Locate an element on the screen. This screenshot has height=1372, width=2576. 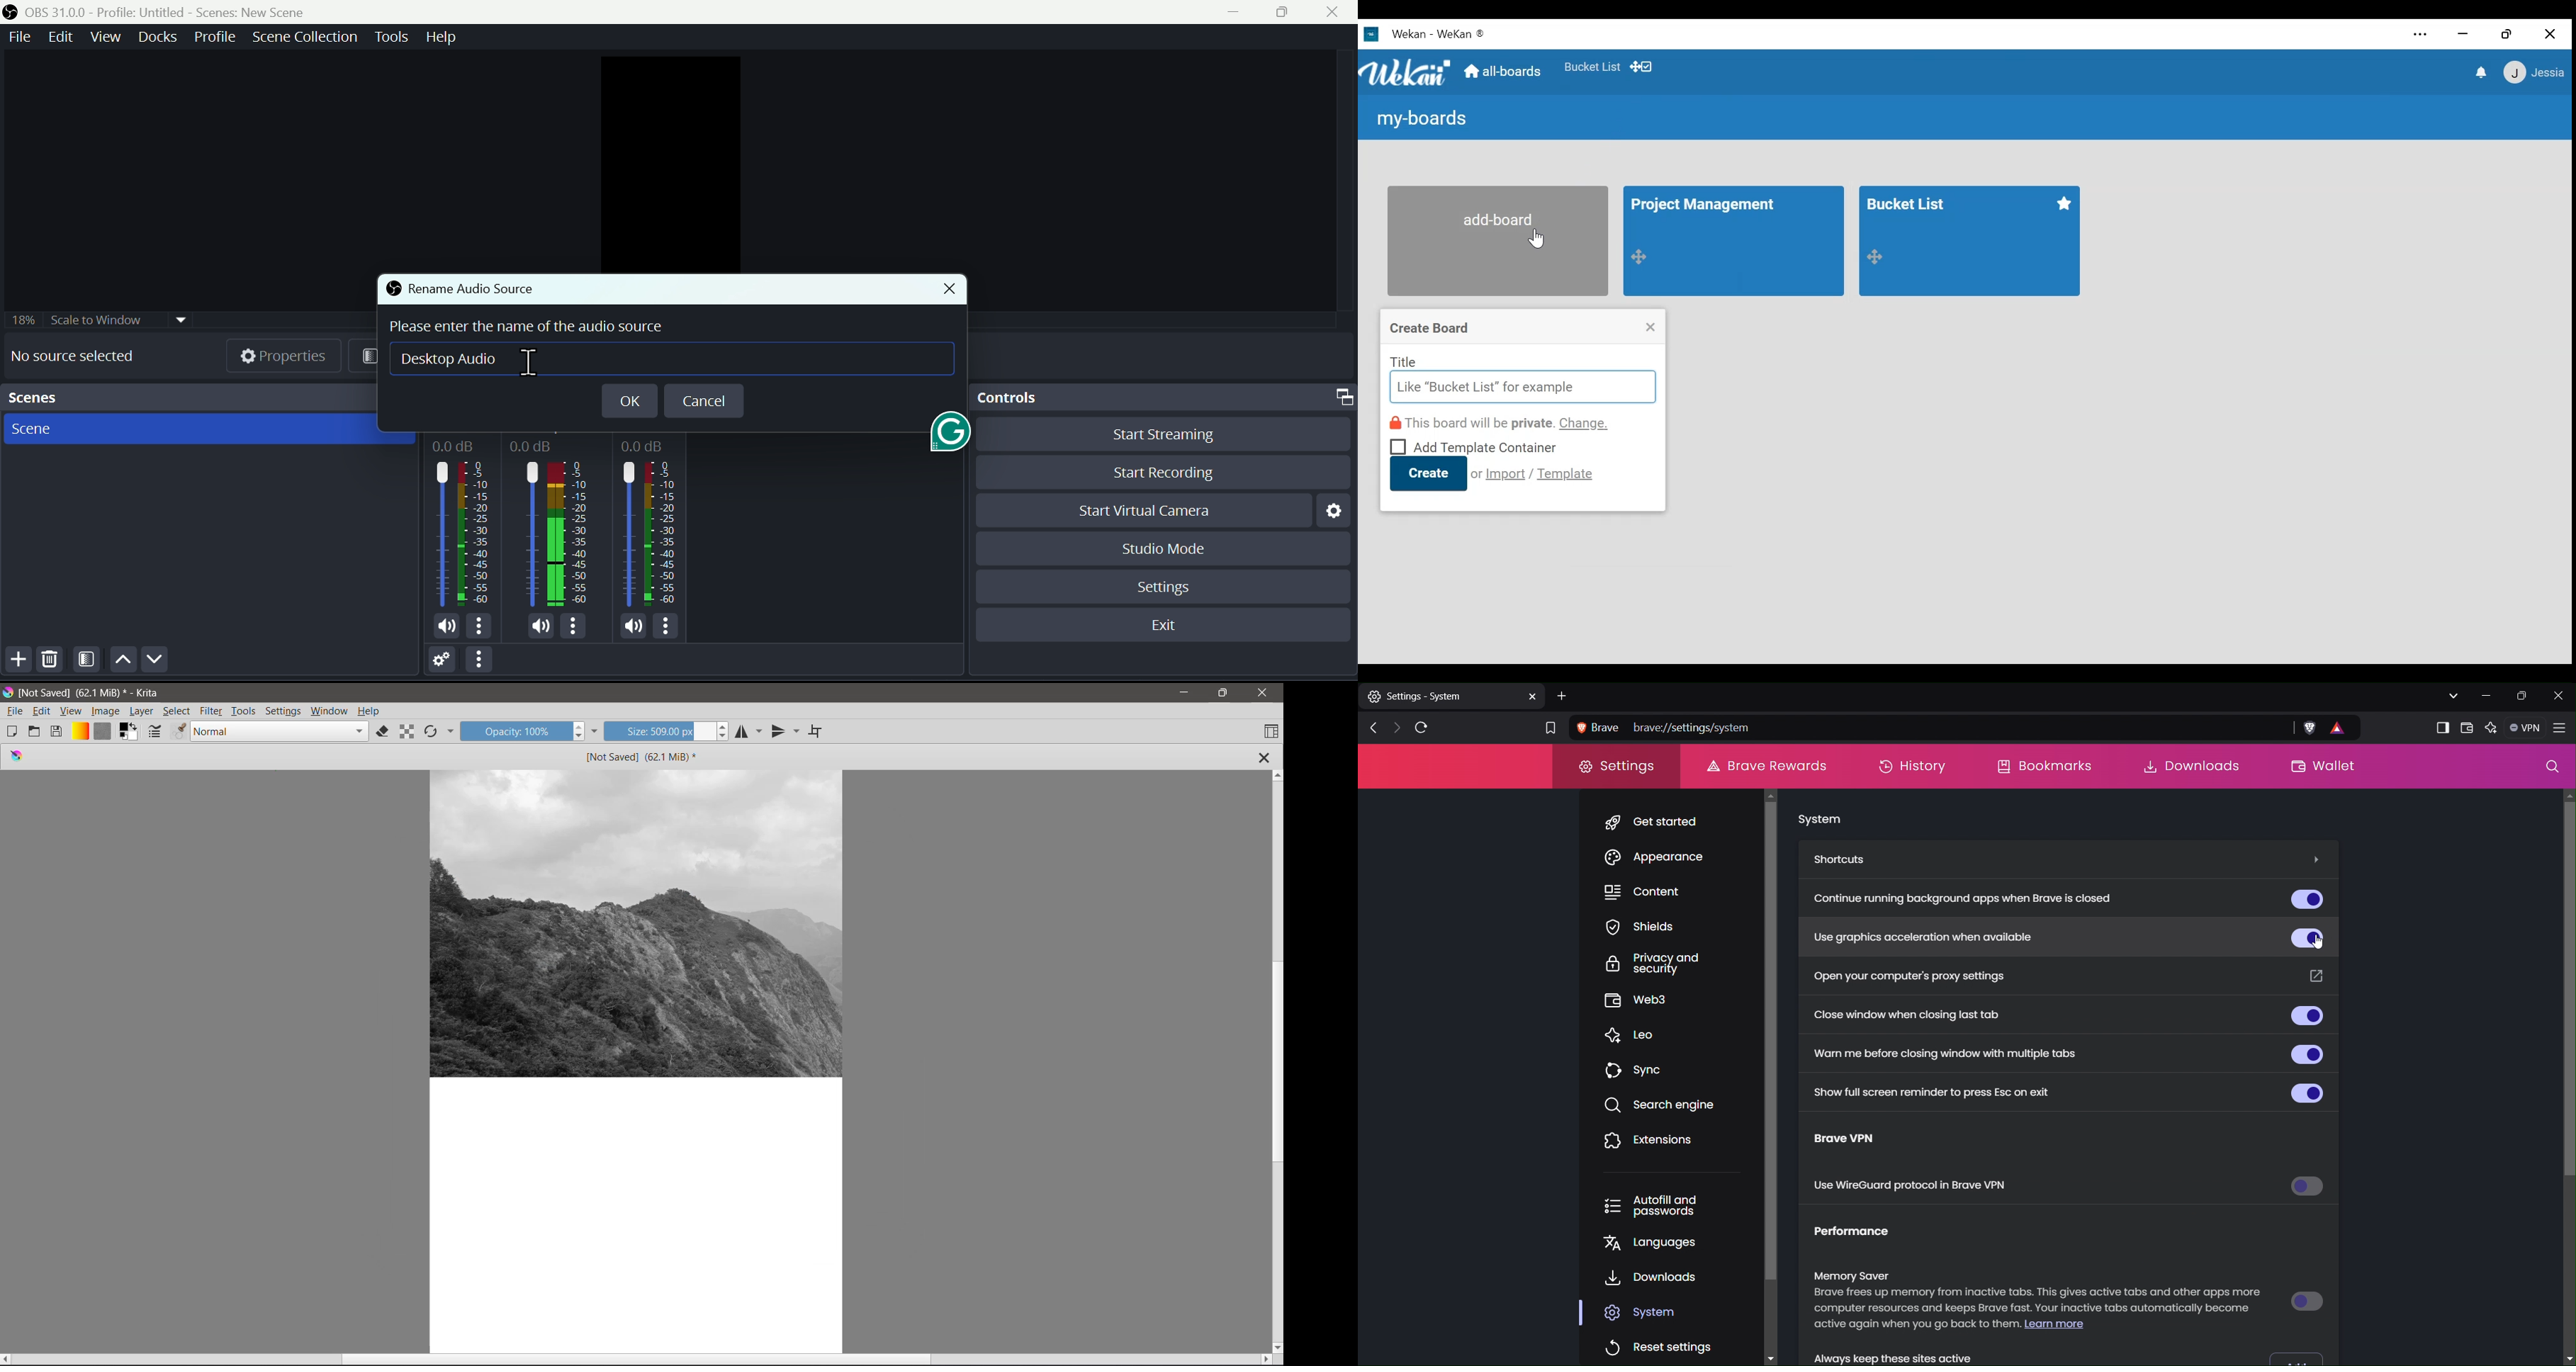
maximise is located at coordinates (1284, 13).